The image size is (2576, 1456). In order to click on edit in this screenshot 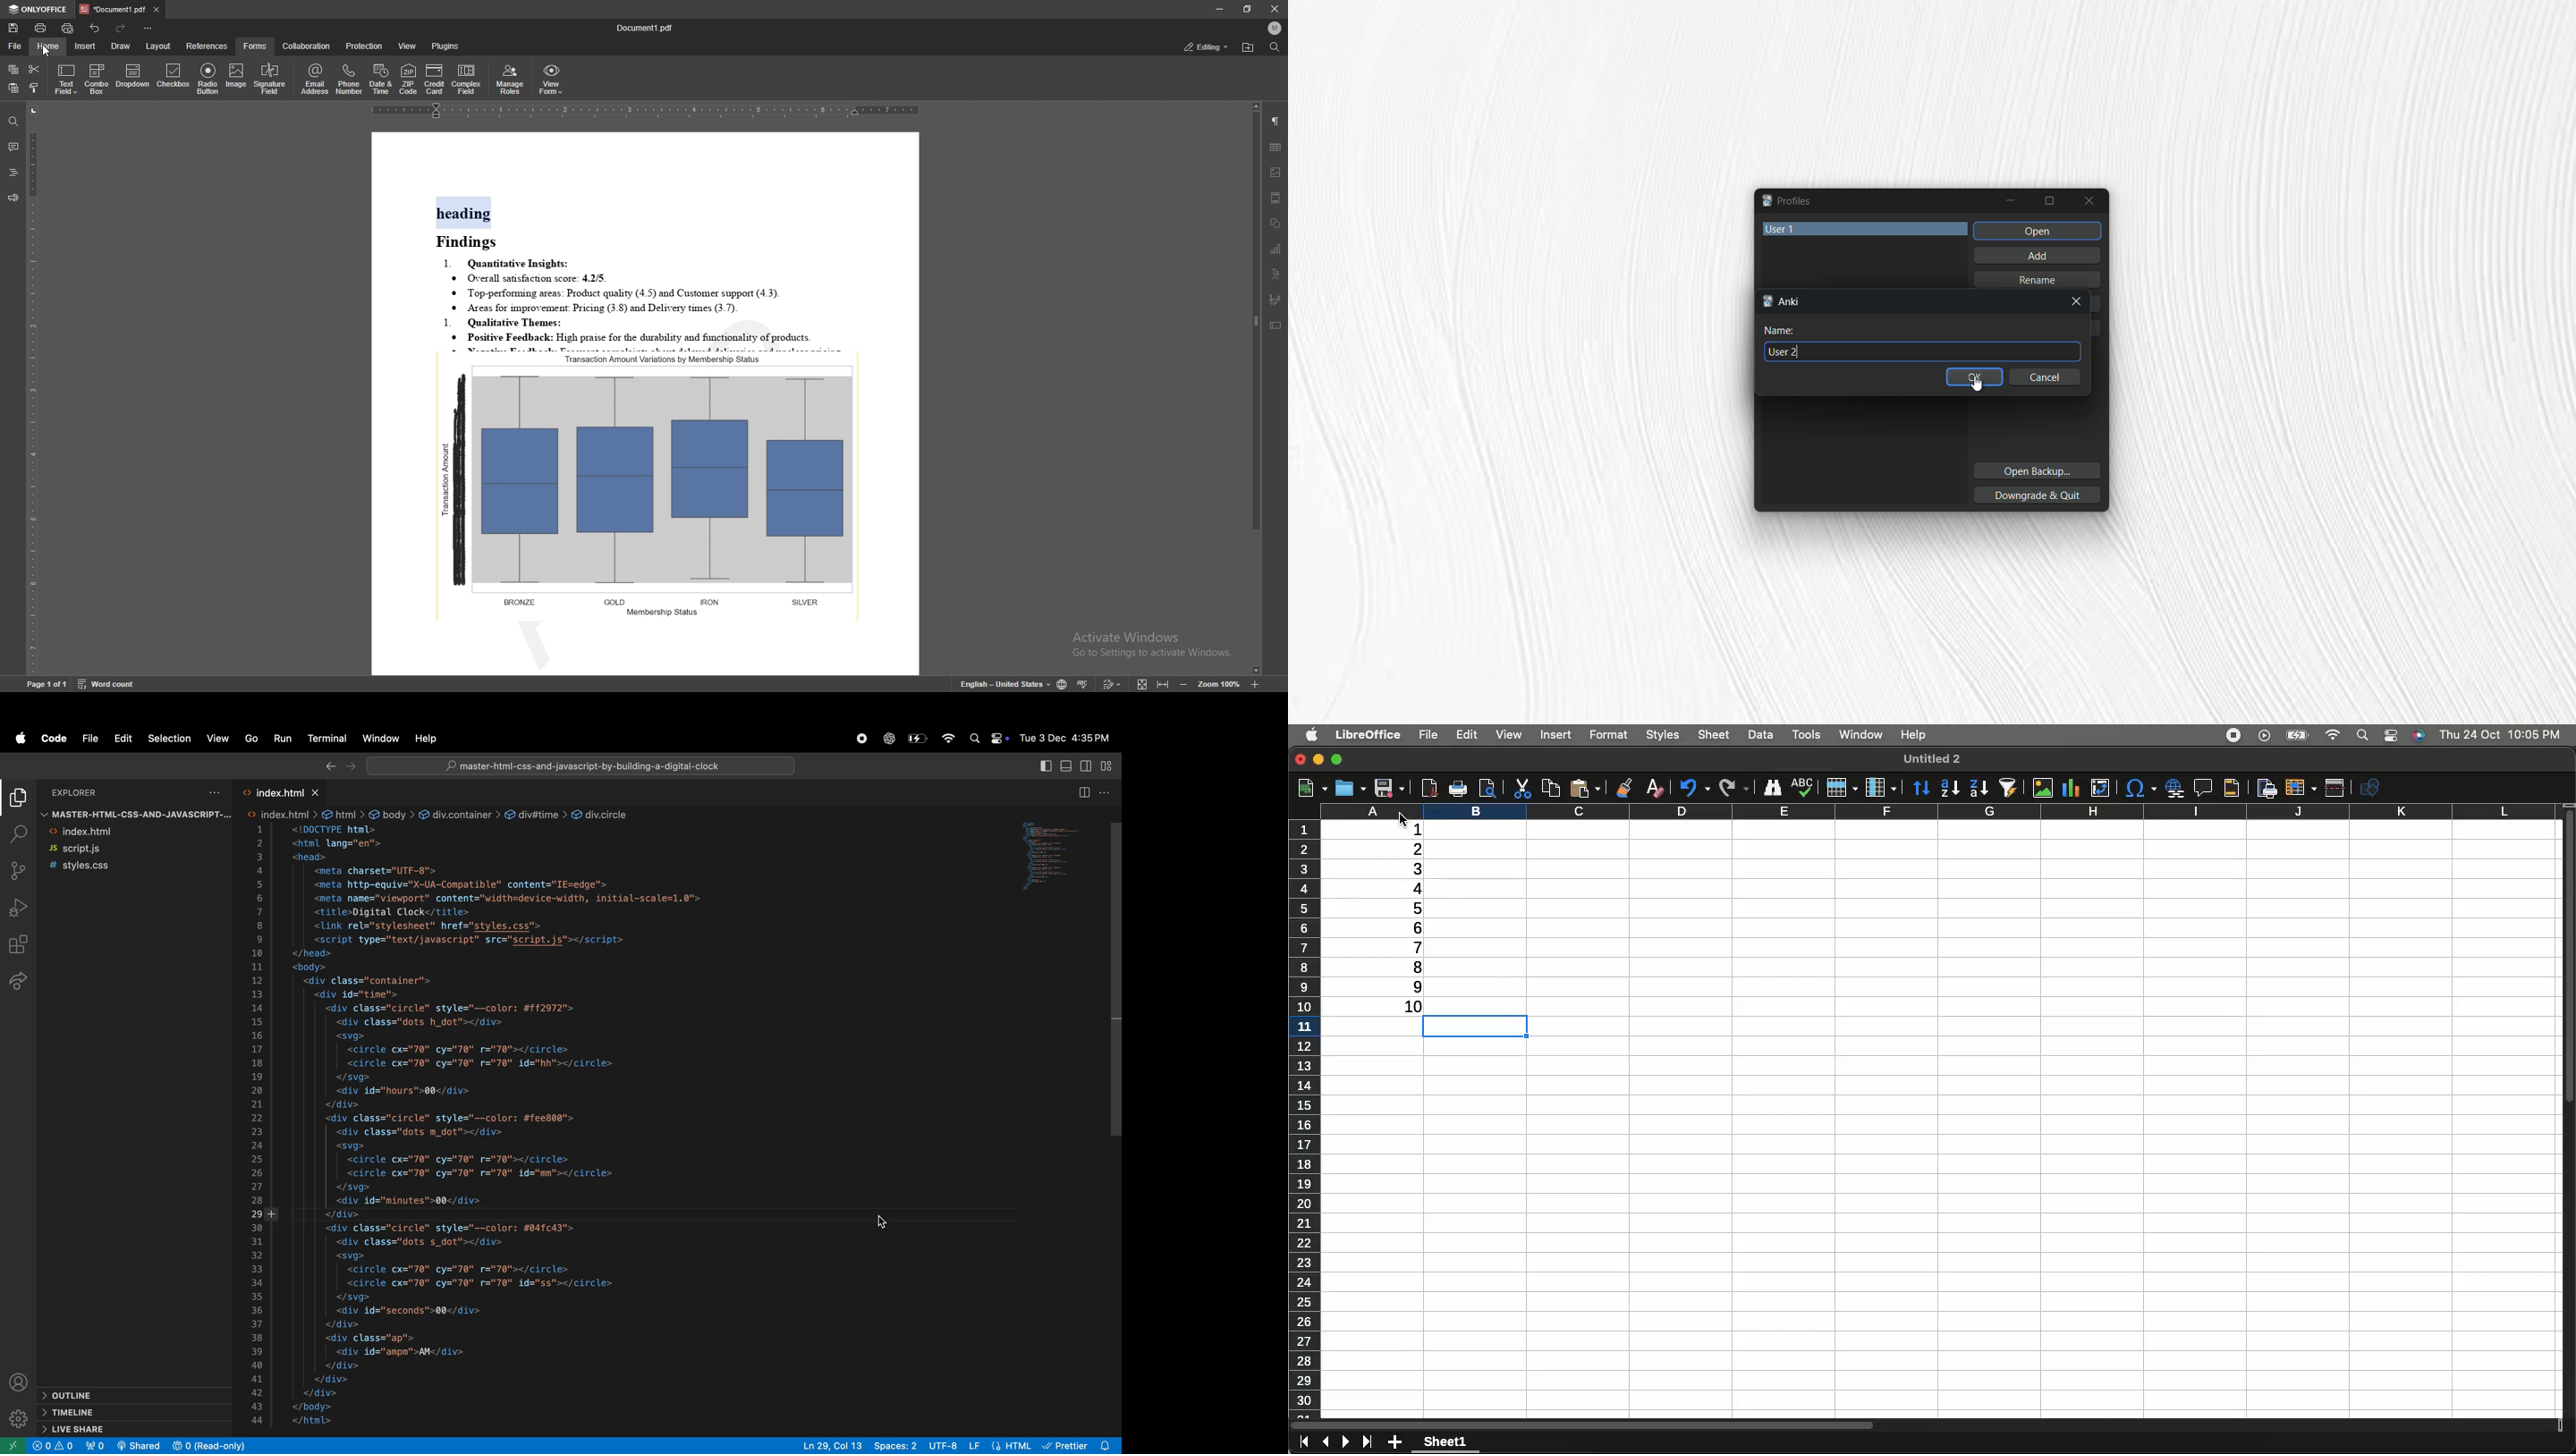, I will do `click(122, 738)`.